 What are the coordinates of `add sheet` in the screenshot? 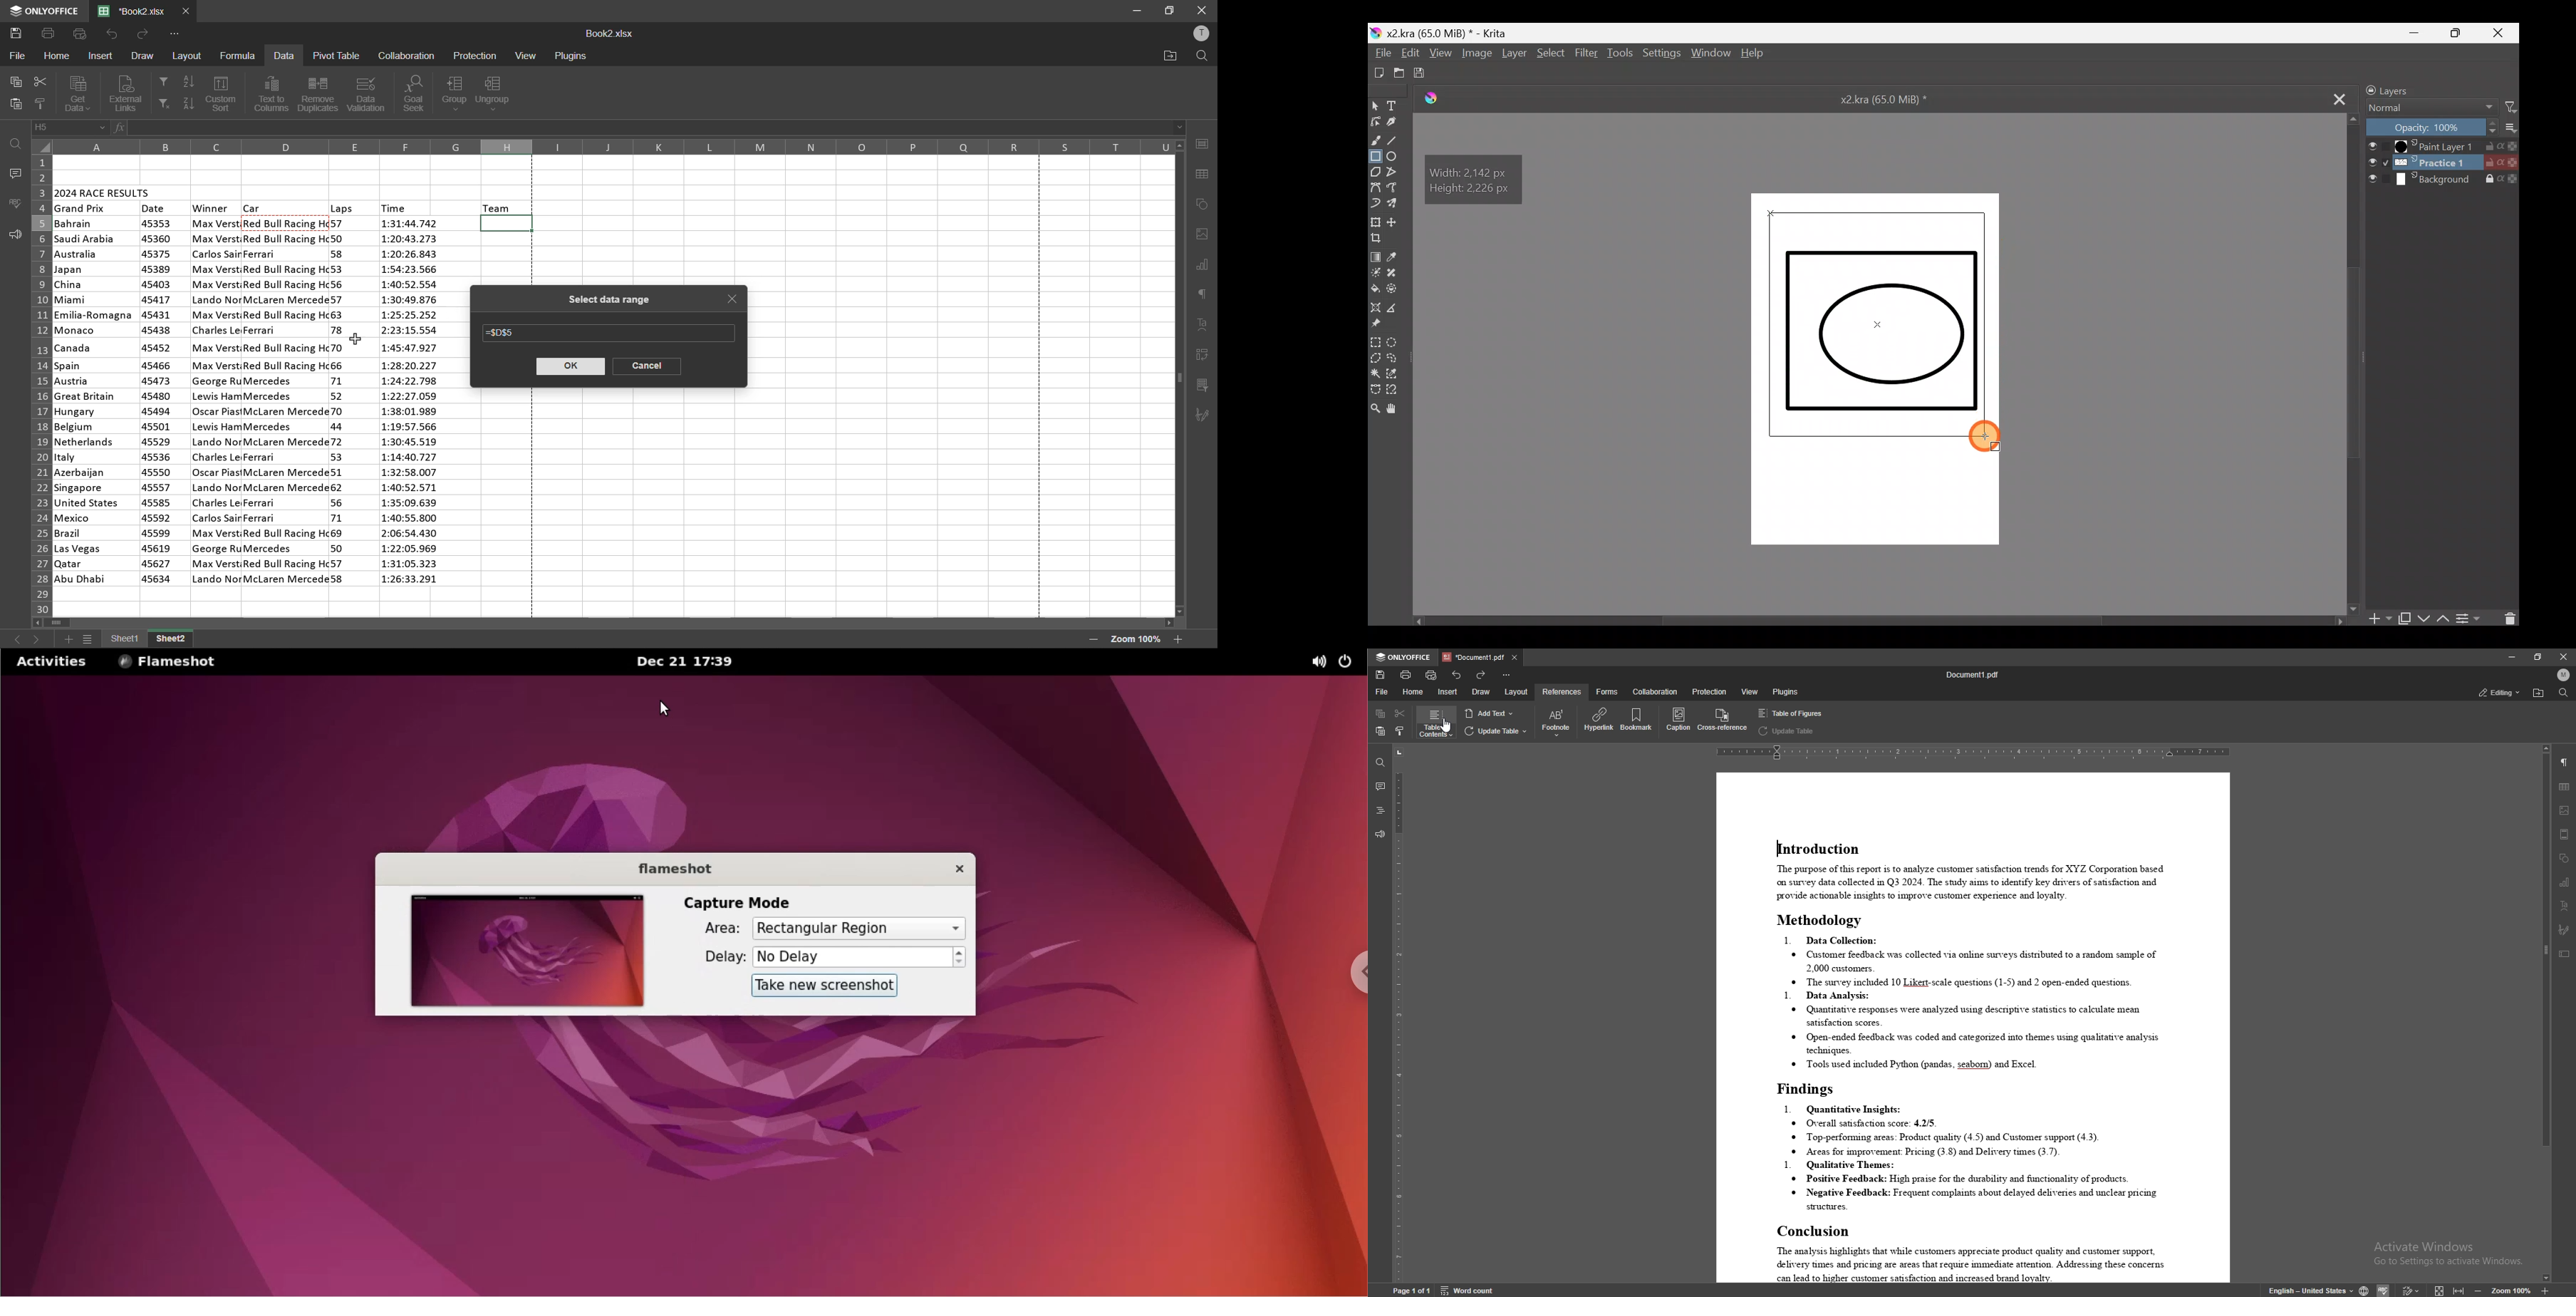 It's located at (68, 639).